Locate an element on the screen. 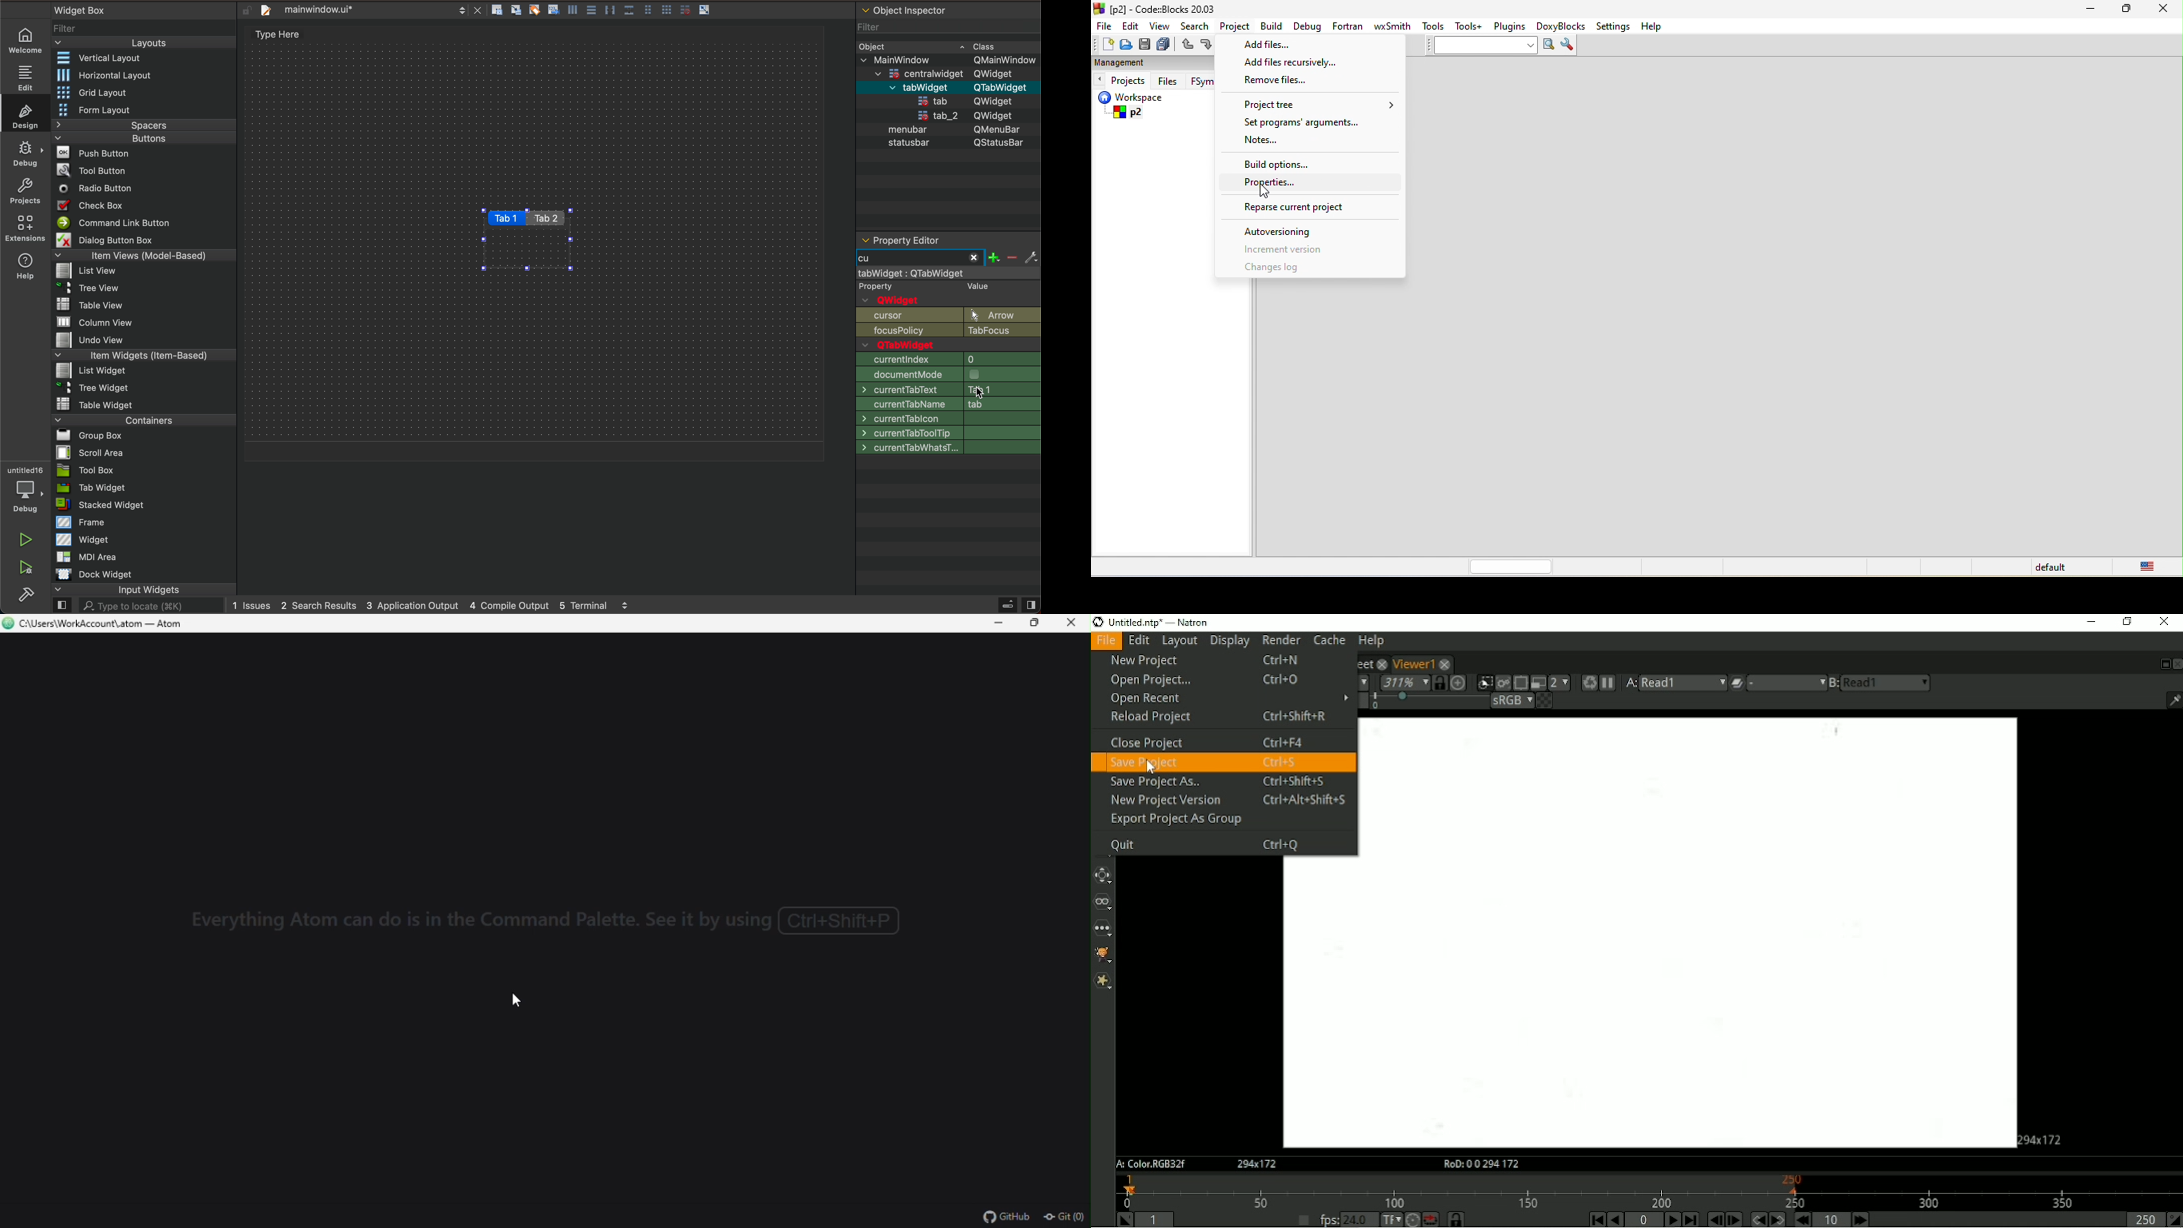  cursor is located at coordinates (521, 1002).